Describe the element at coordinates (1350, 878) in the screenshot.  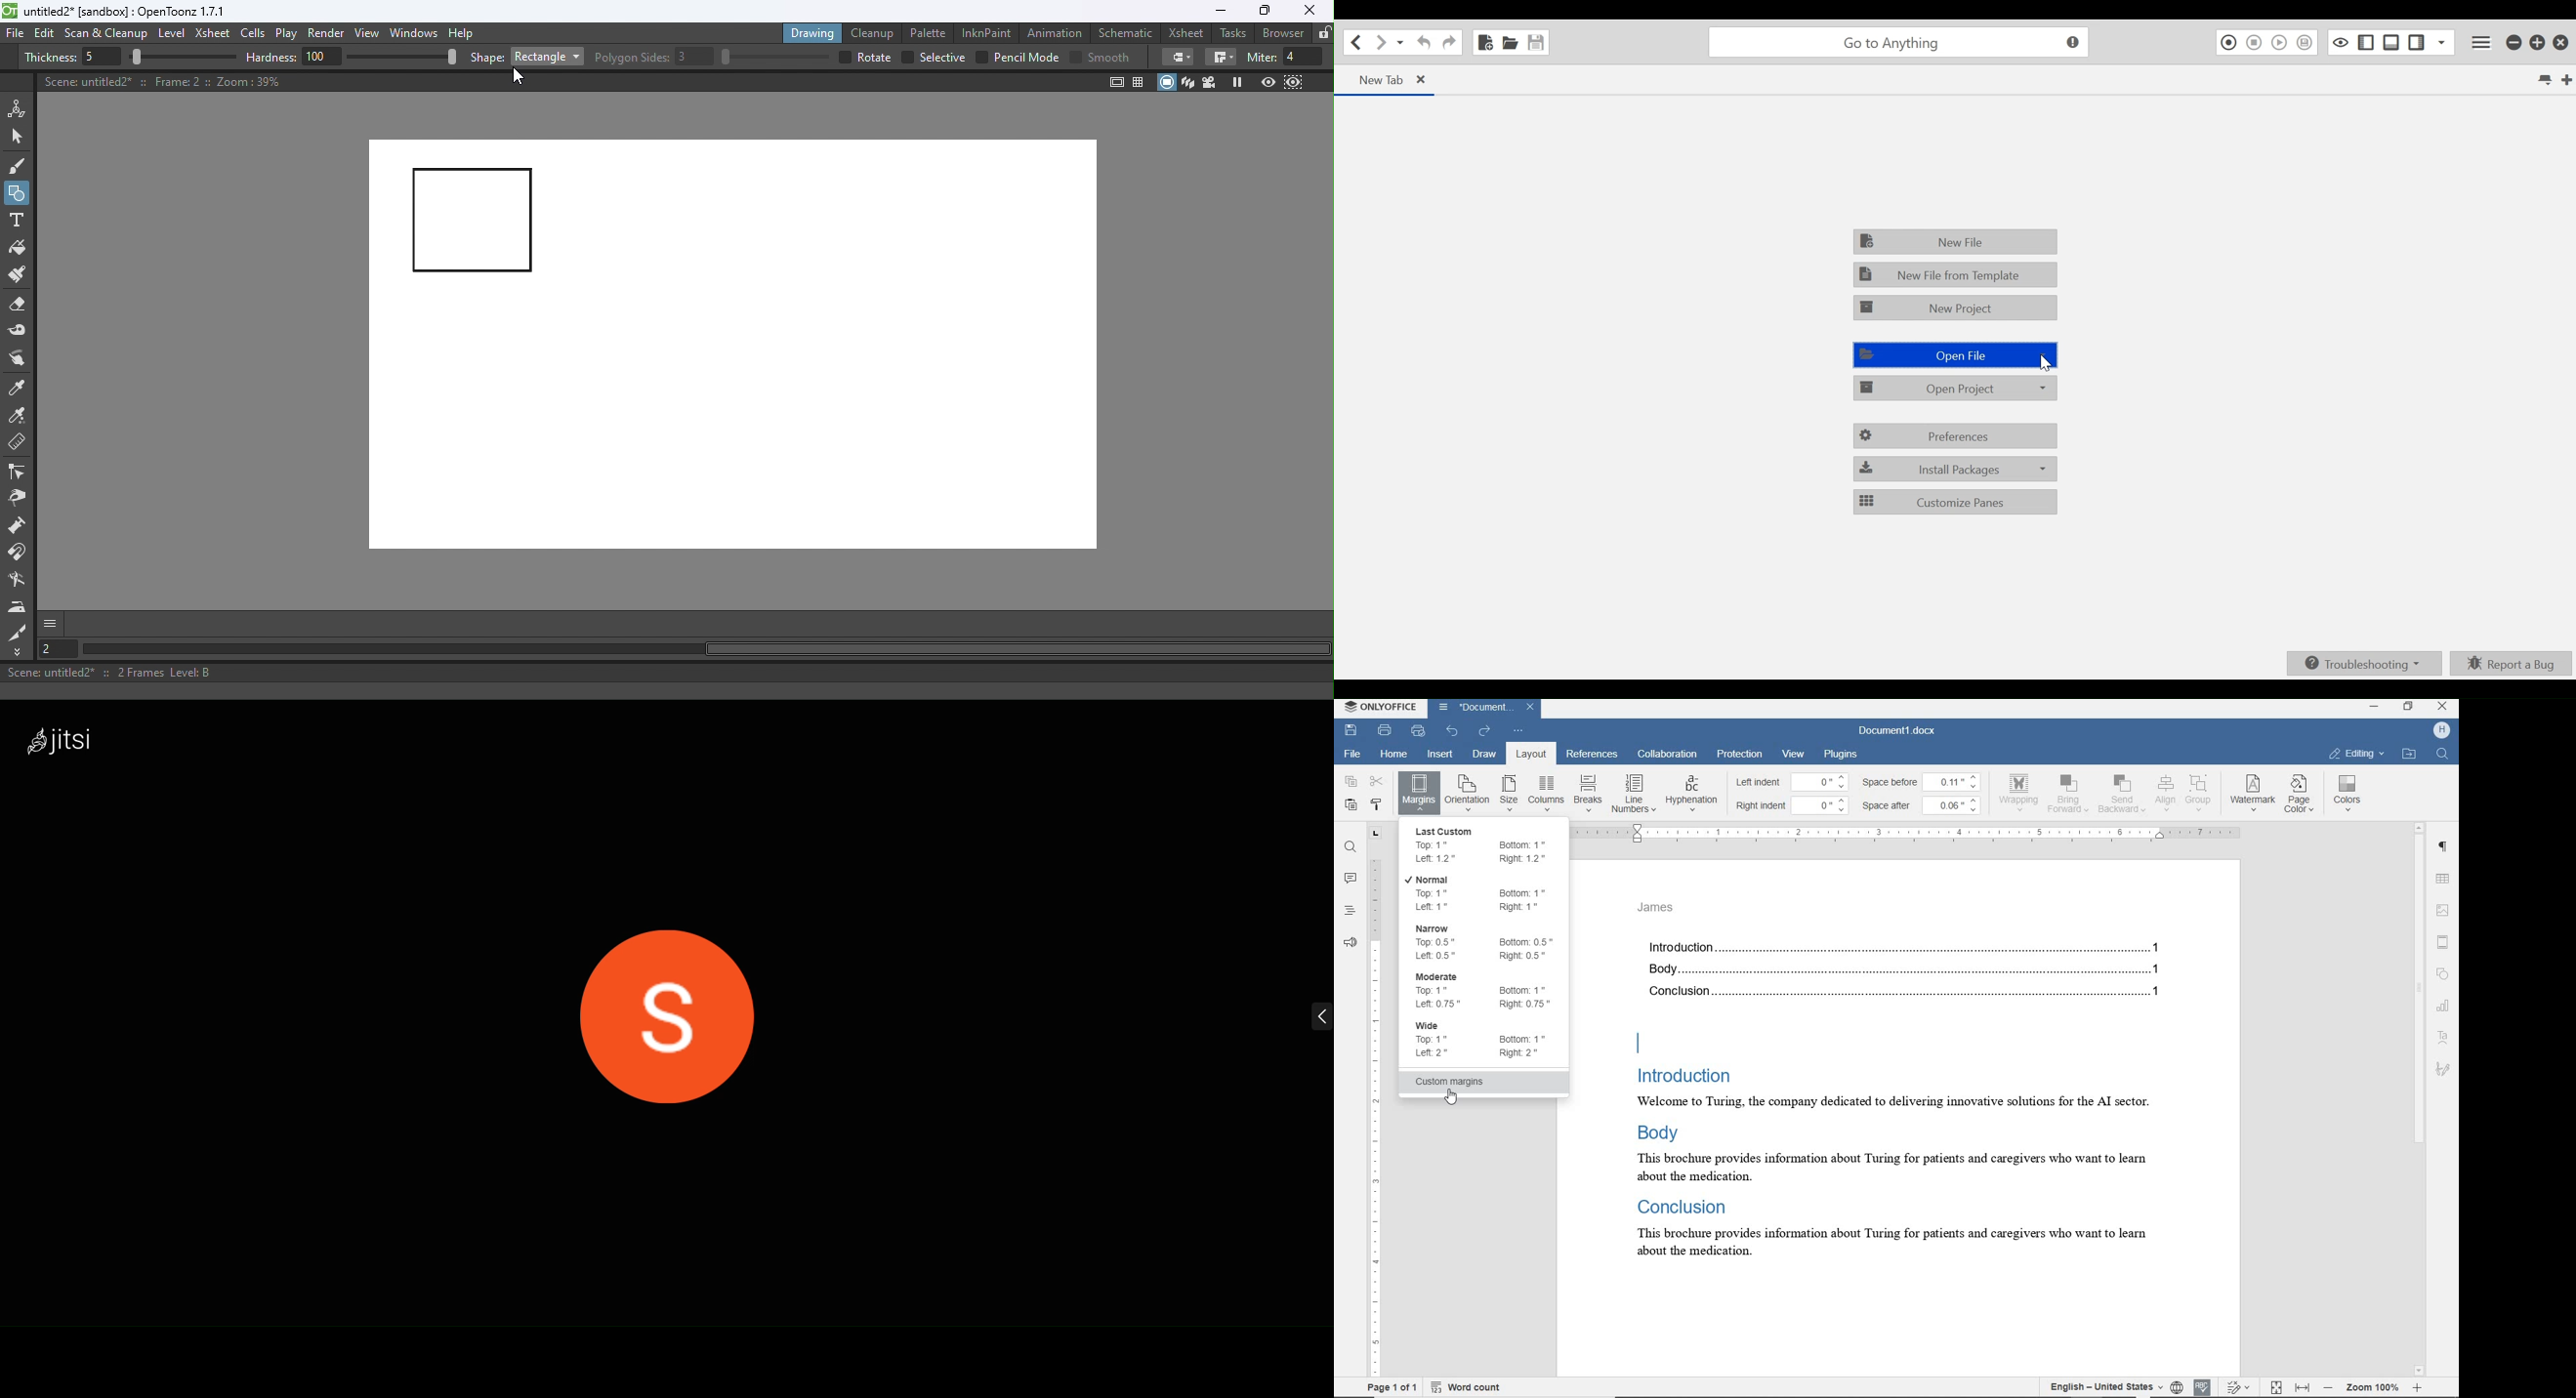
I see `comments` at that location.